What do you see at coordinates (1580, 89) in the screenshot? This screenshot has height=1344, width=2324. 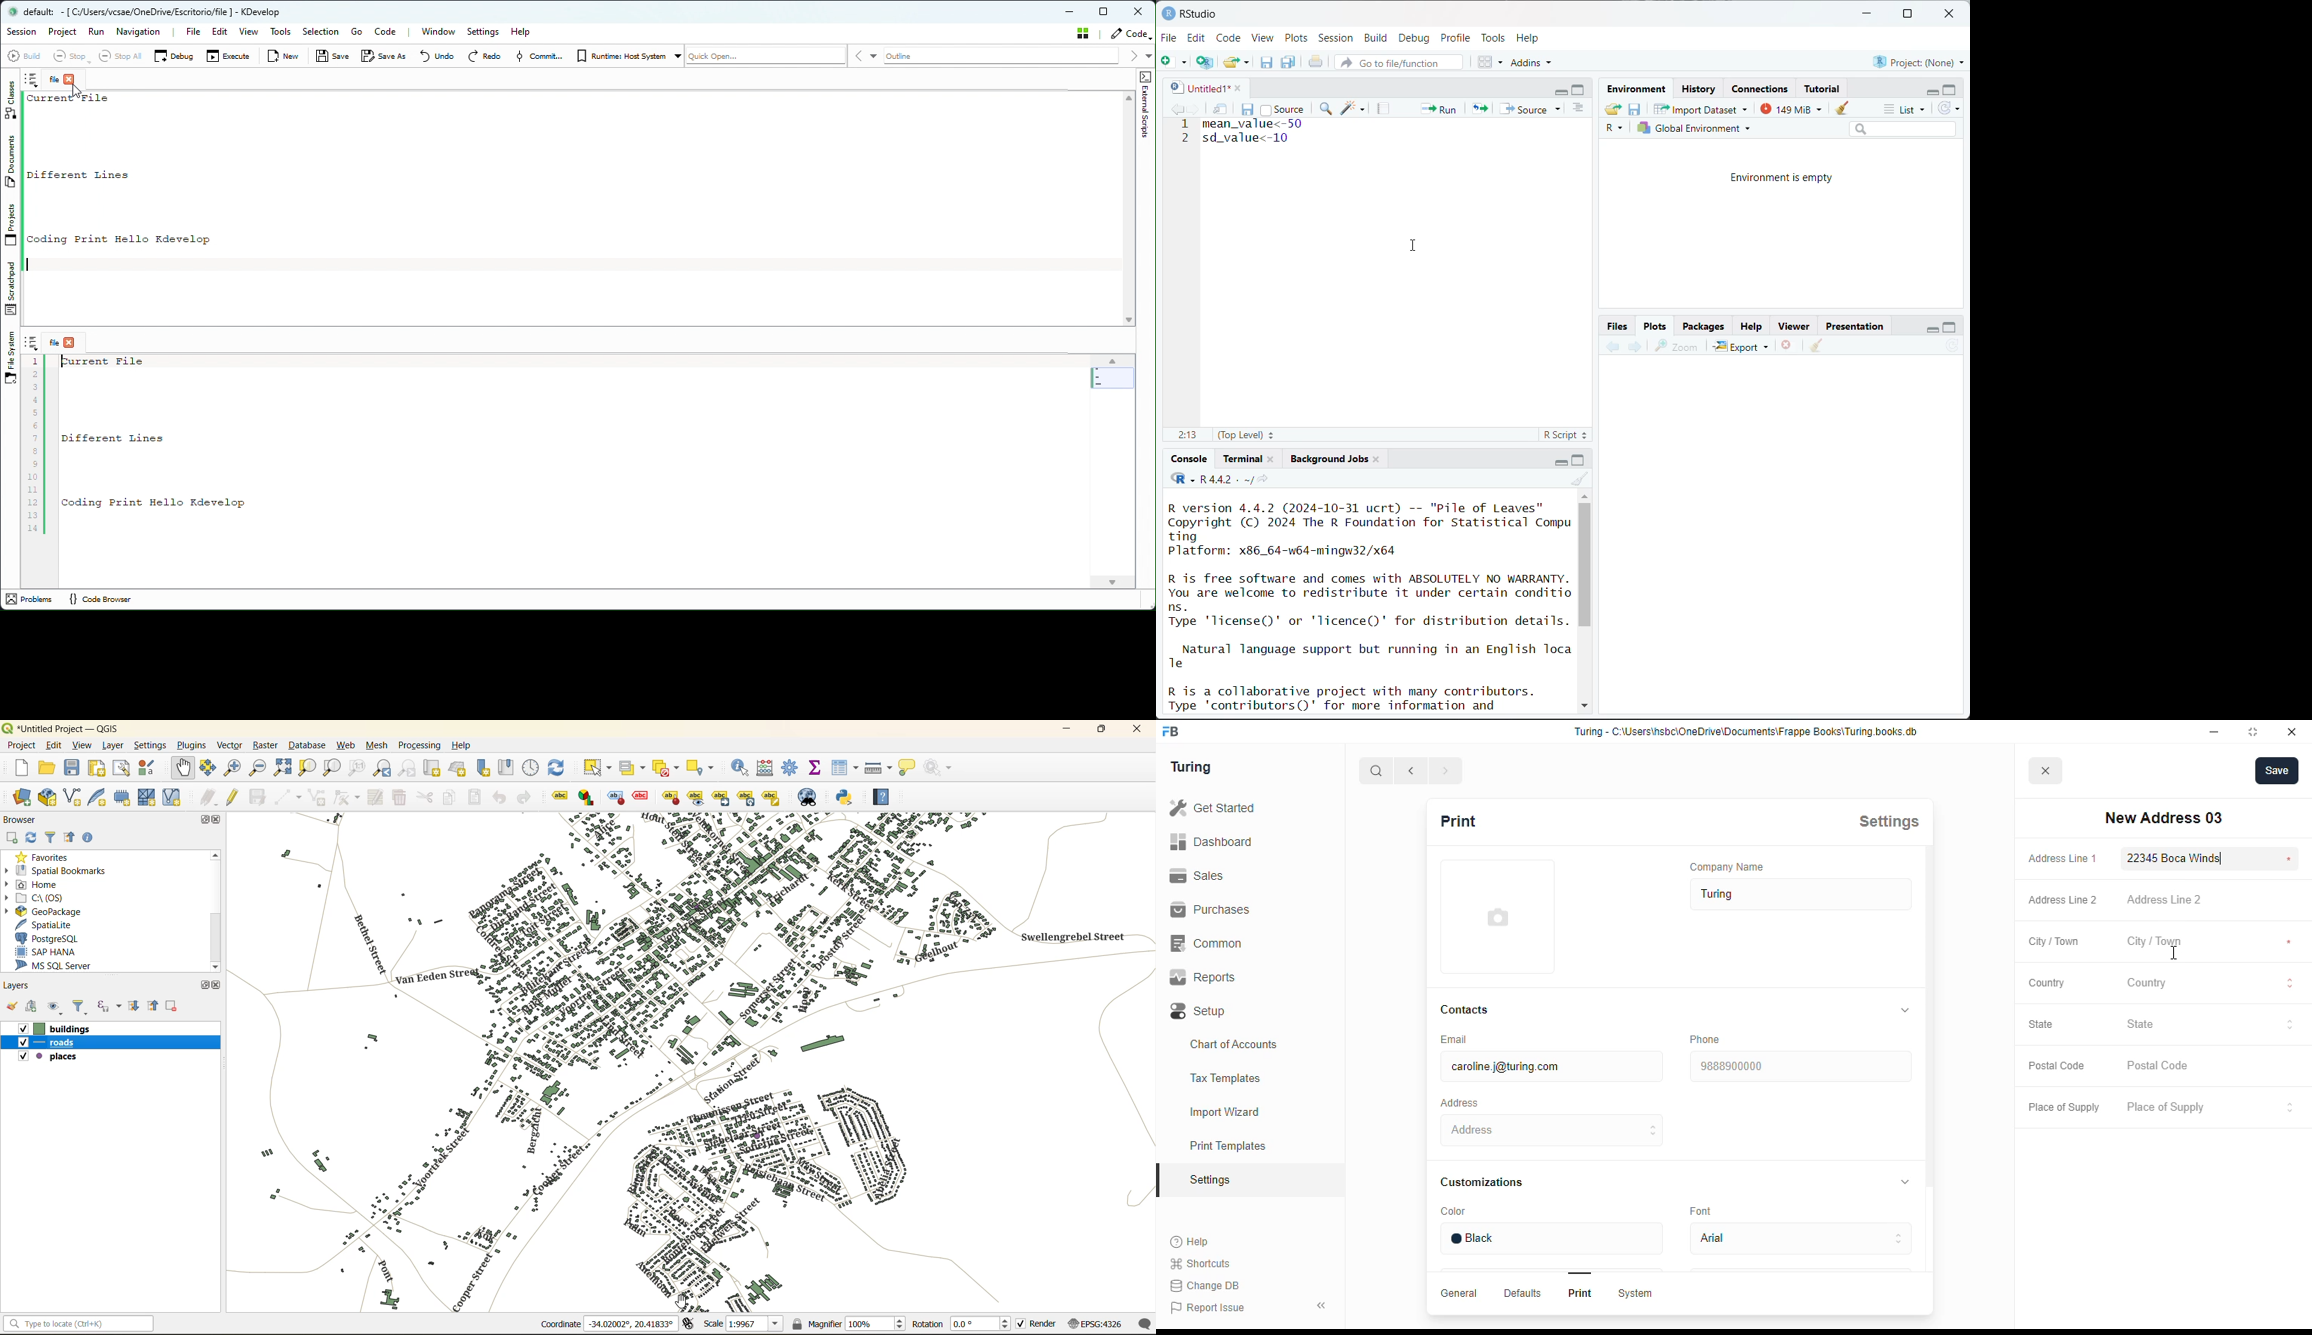 I see `maximize` at bounding box center [1580, 89].